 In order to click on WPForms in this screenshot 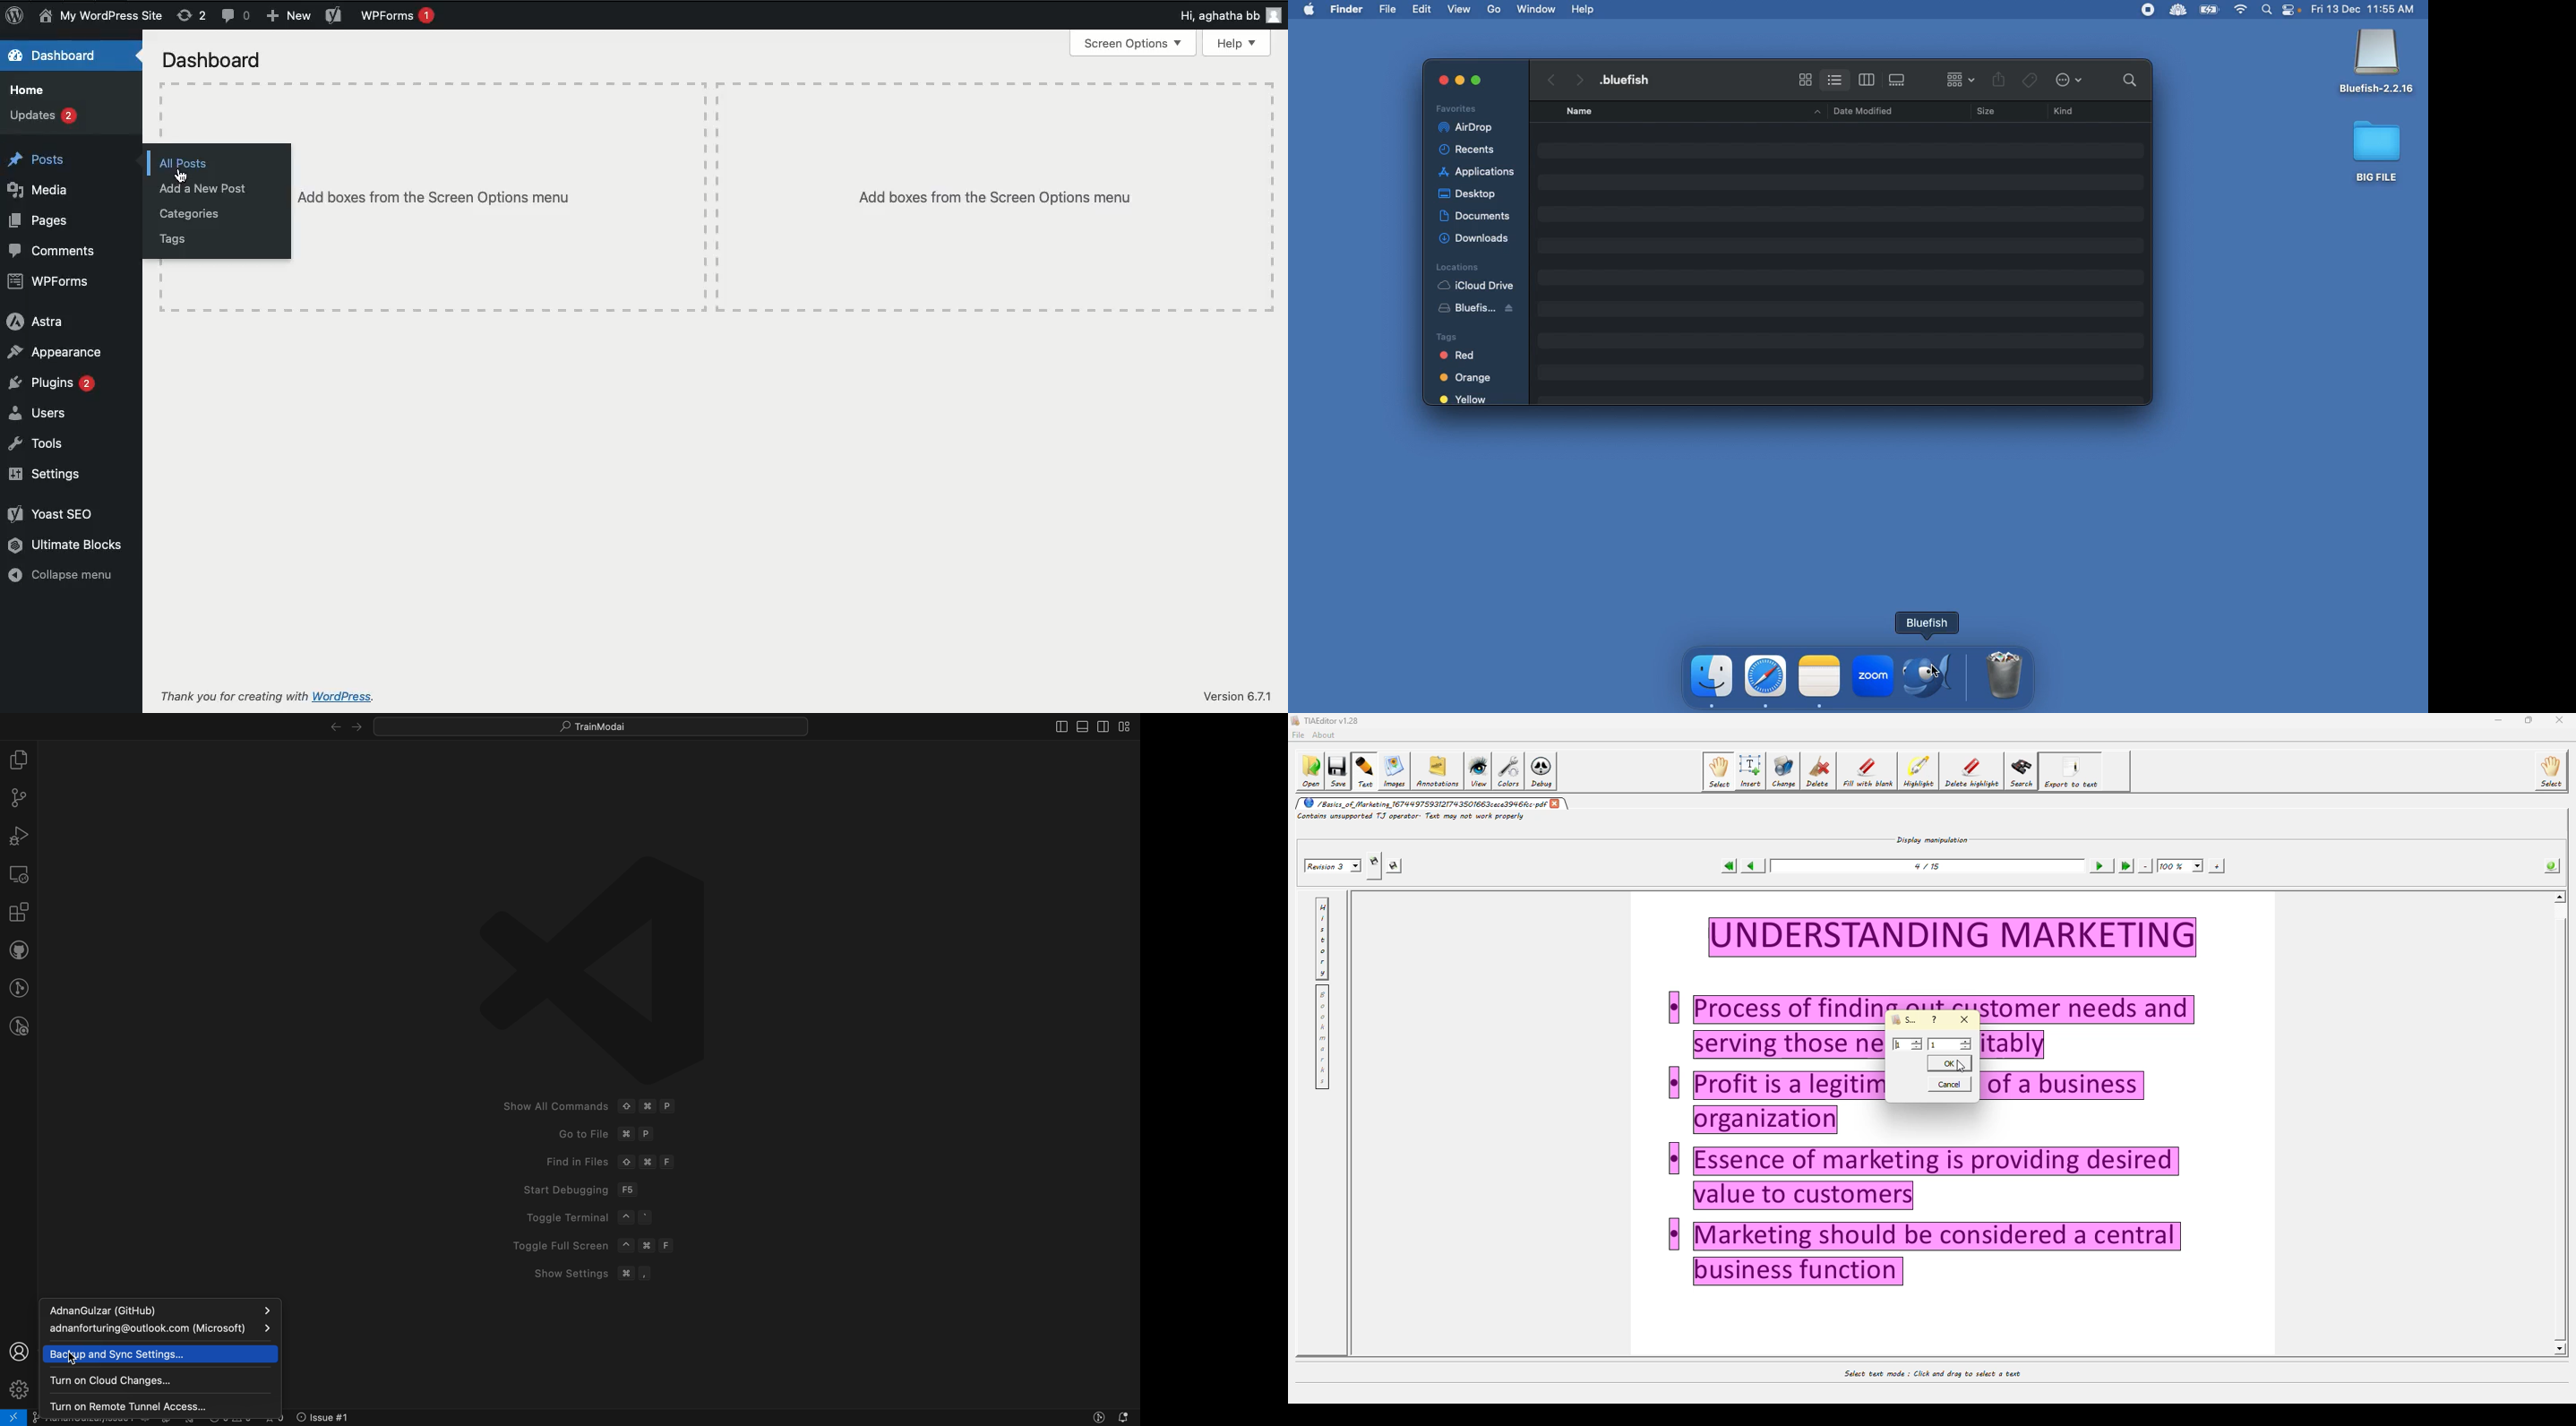, I will do `click(49, 282)`.